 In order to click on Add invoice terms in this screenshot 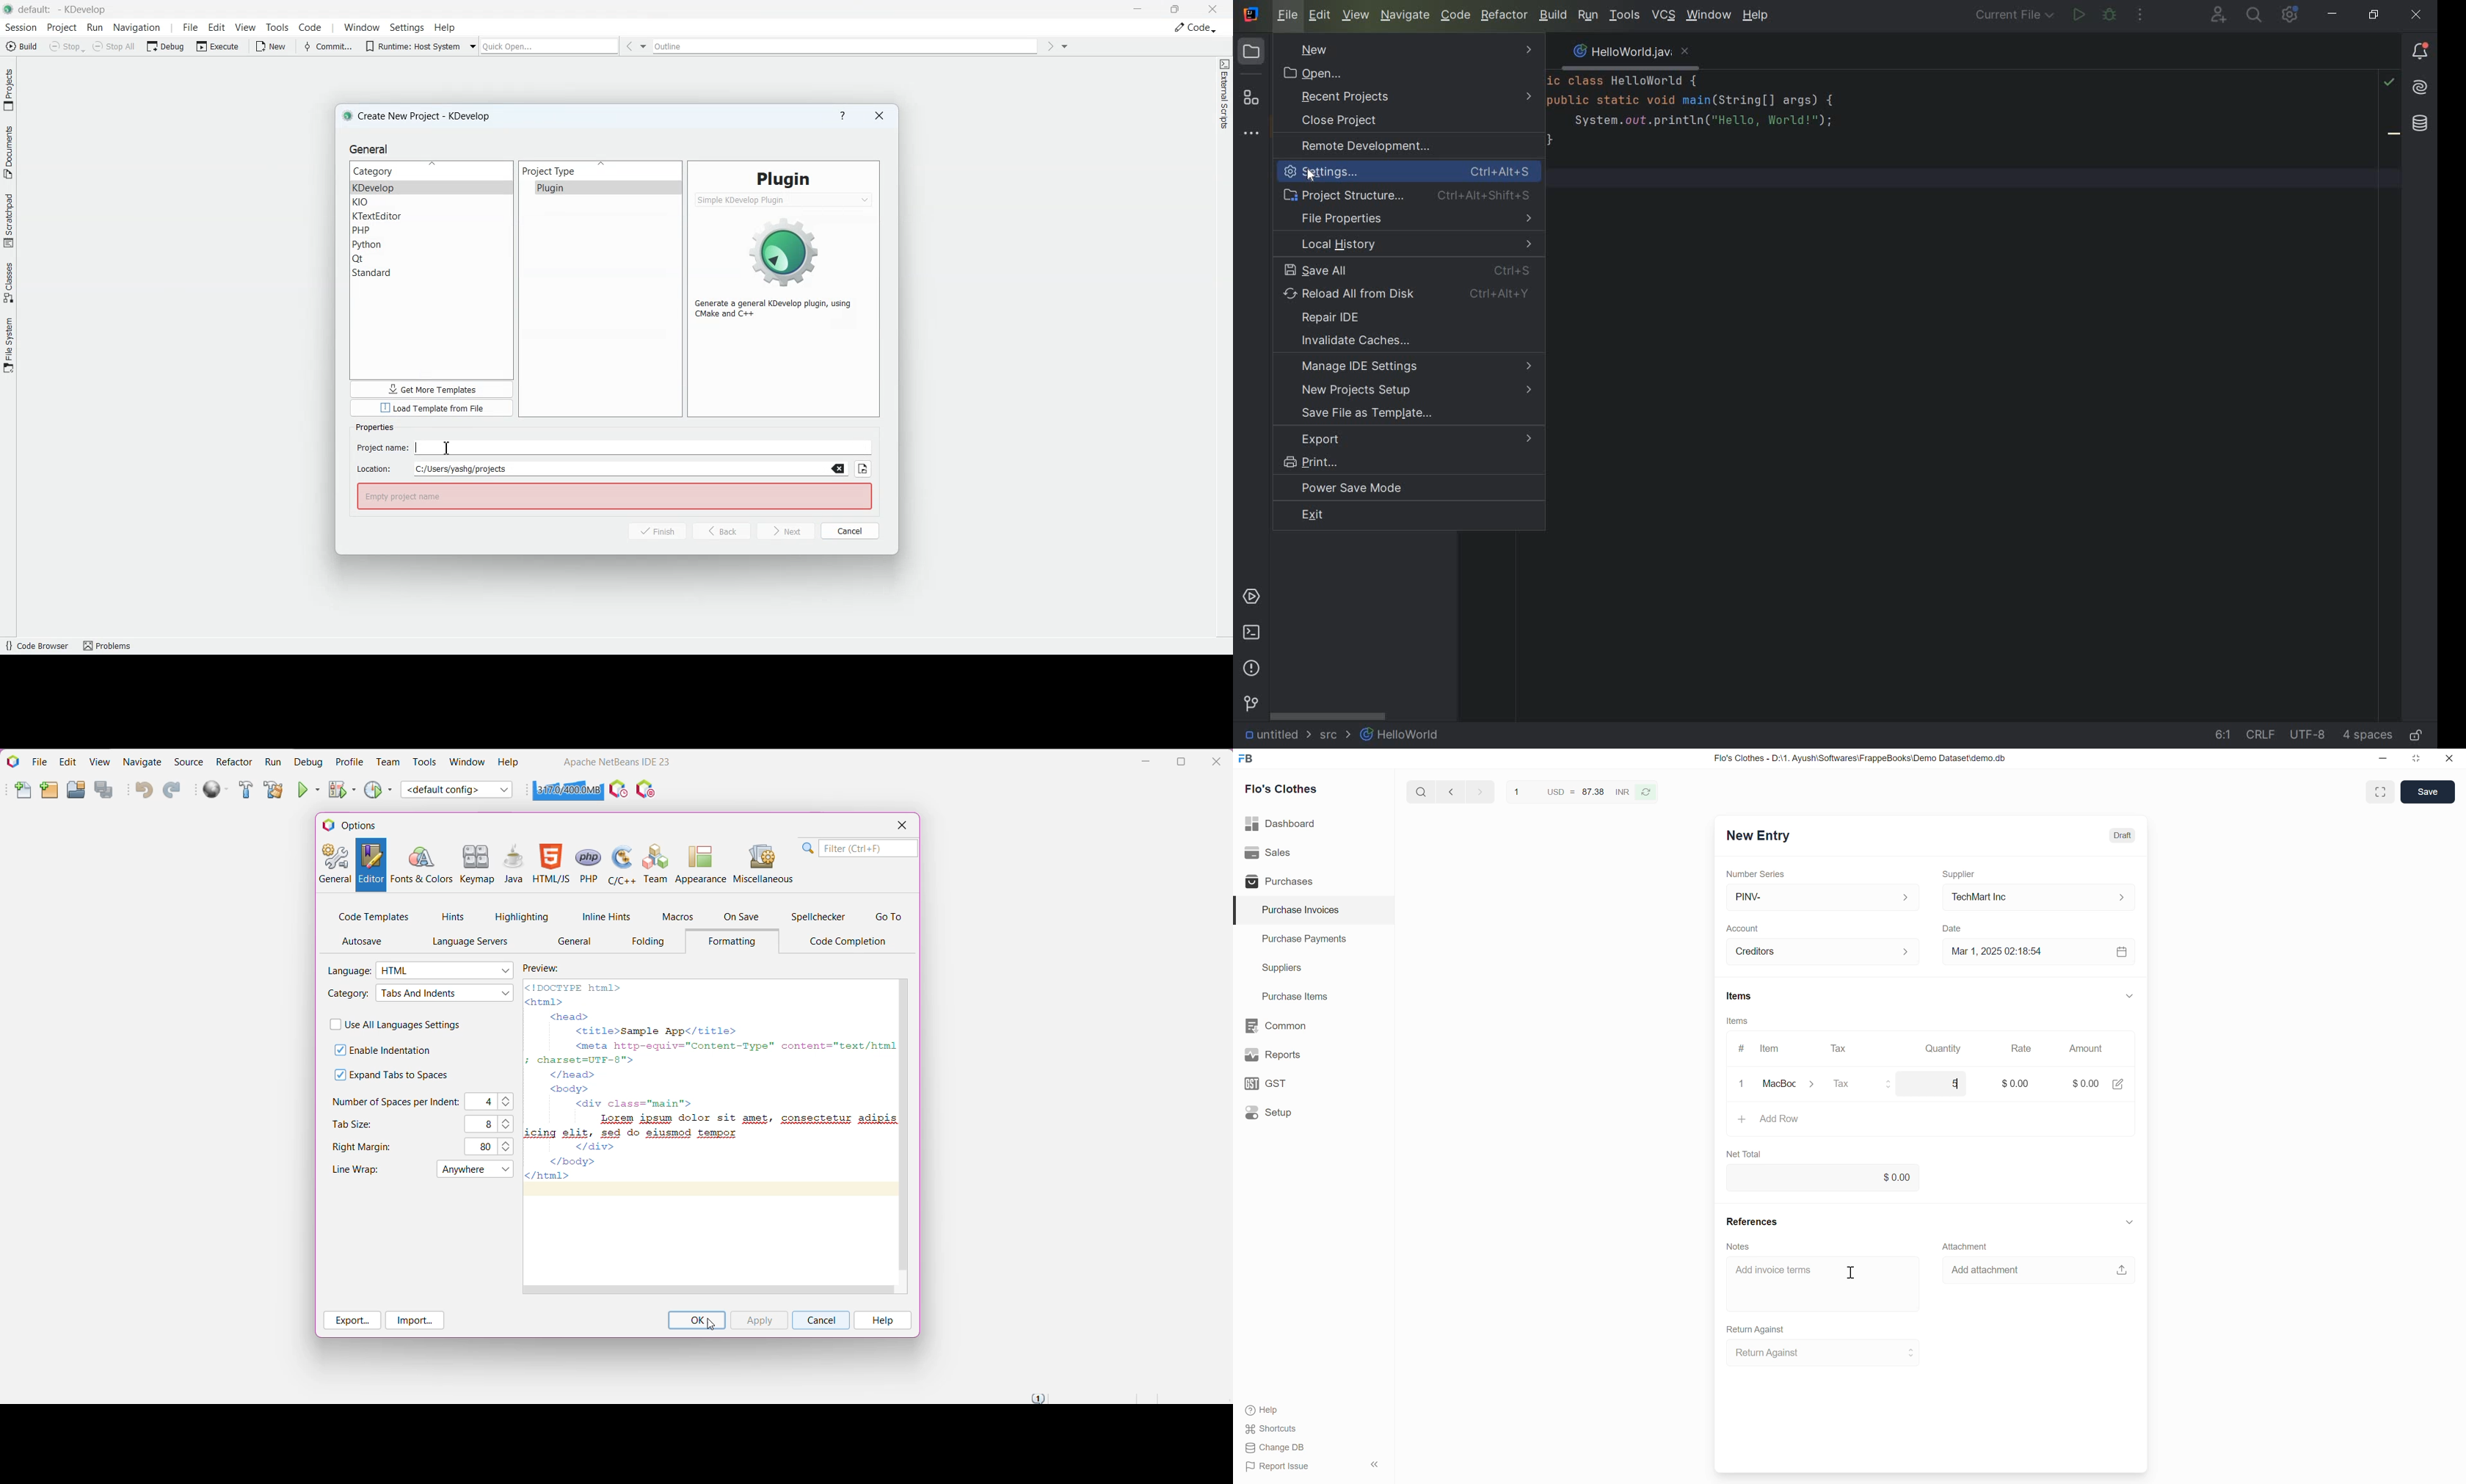, I will do `click(1824, 1284)`.